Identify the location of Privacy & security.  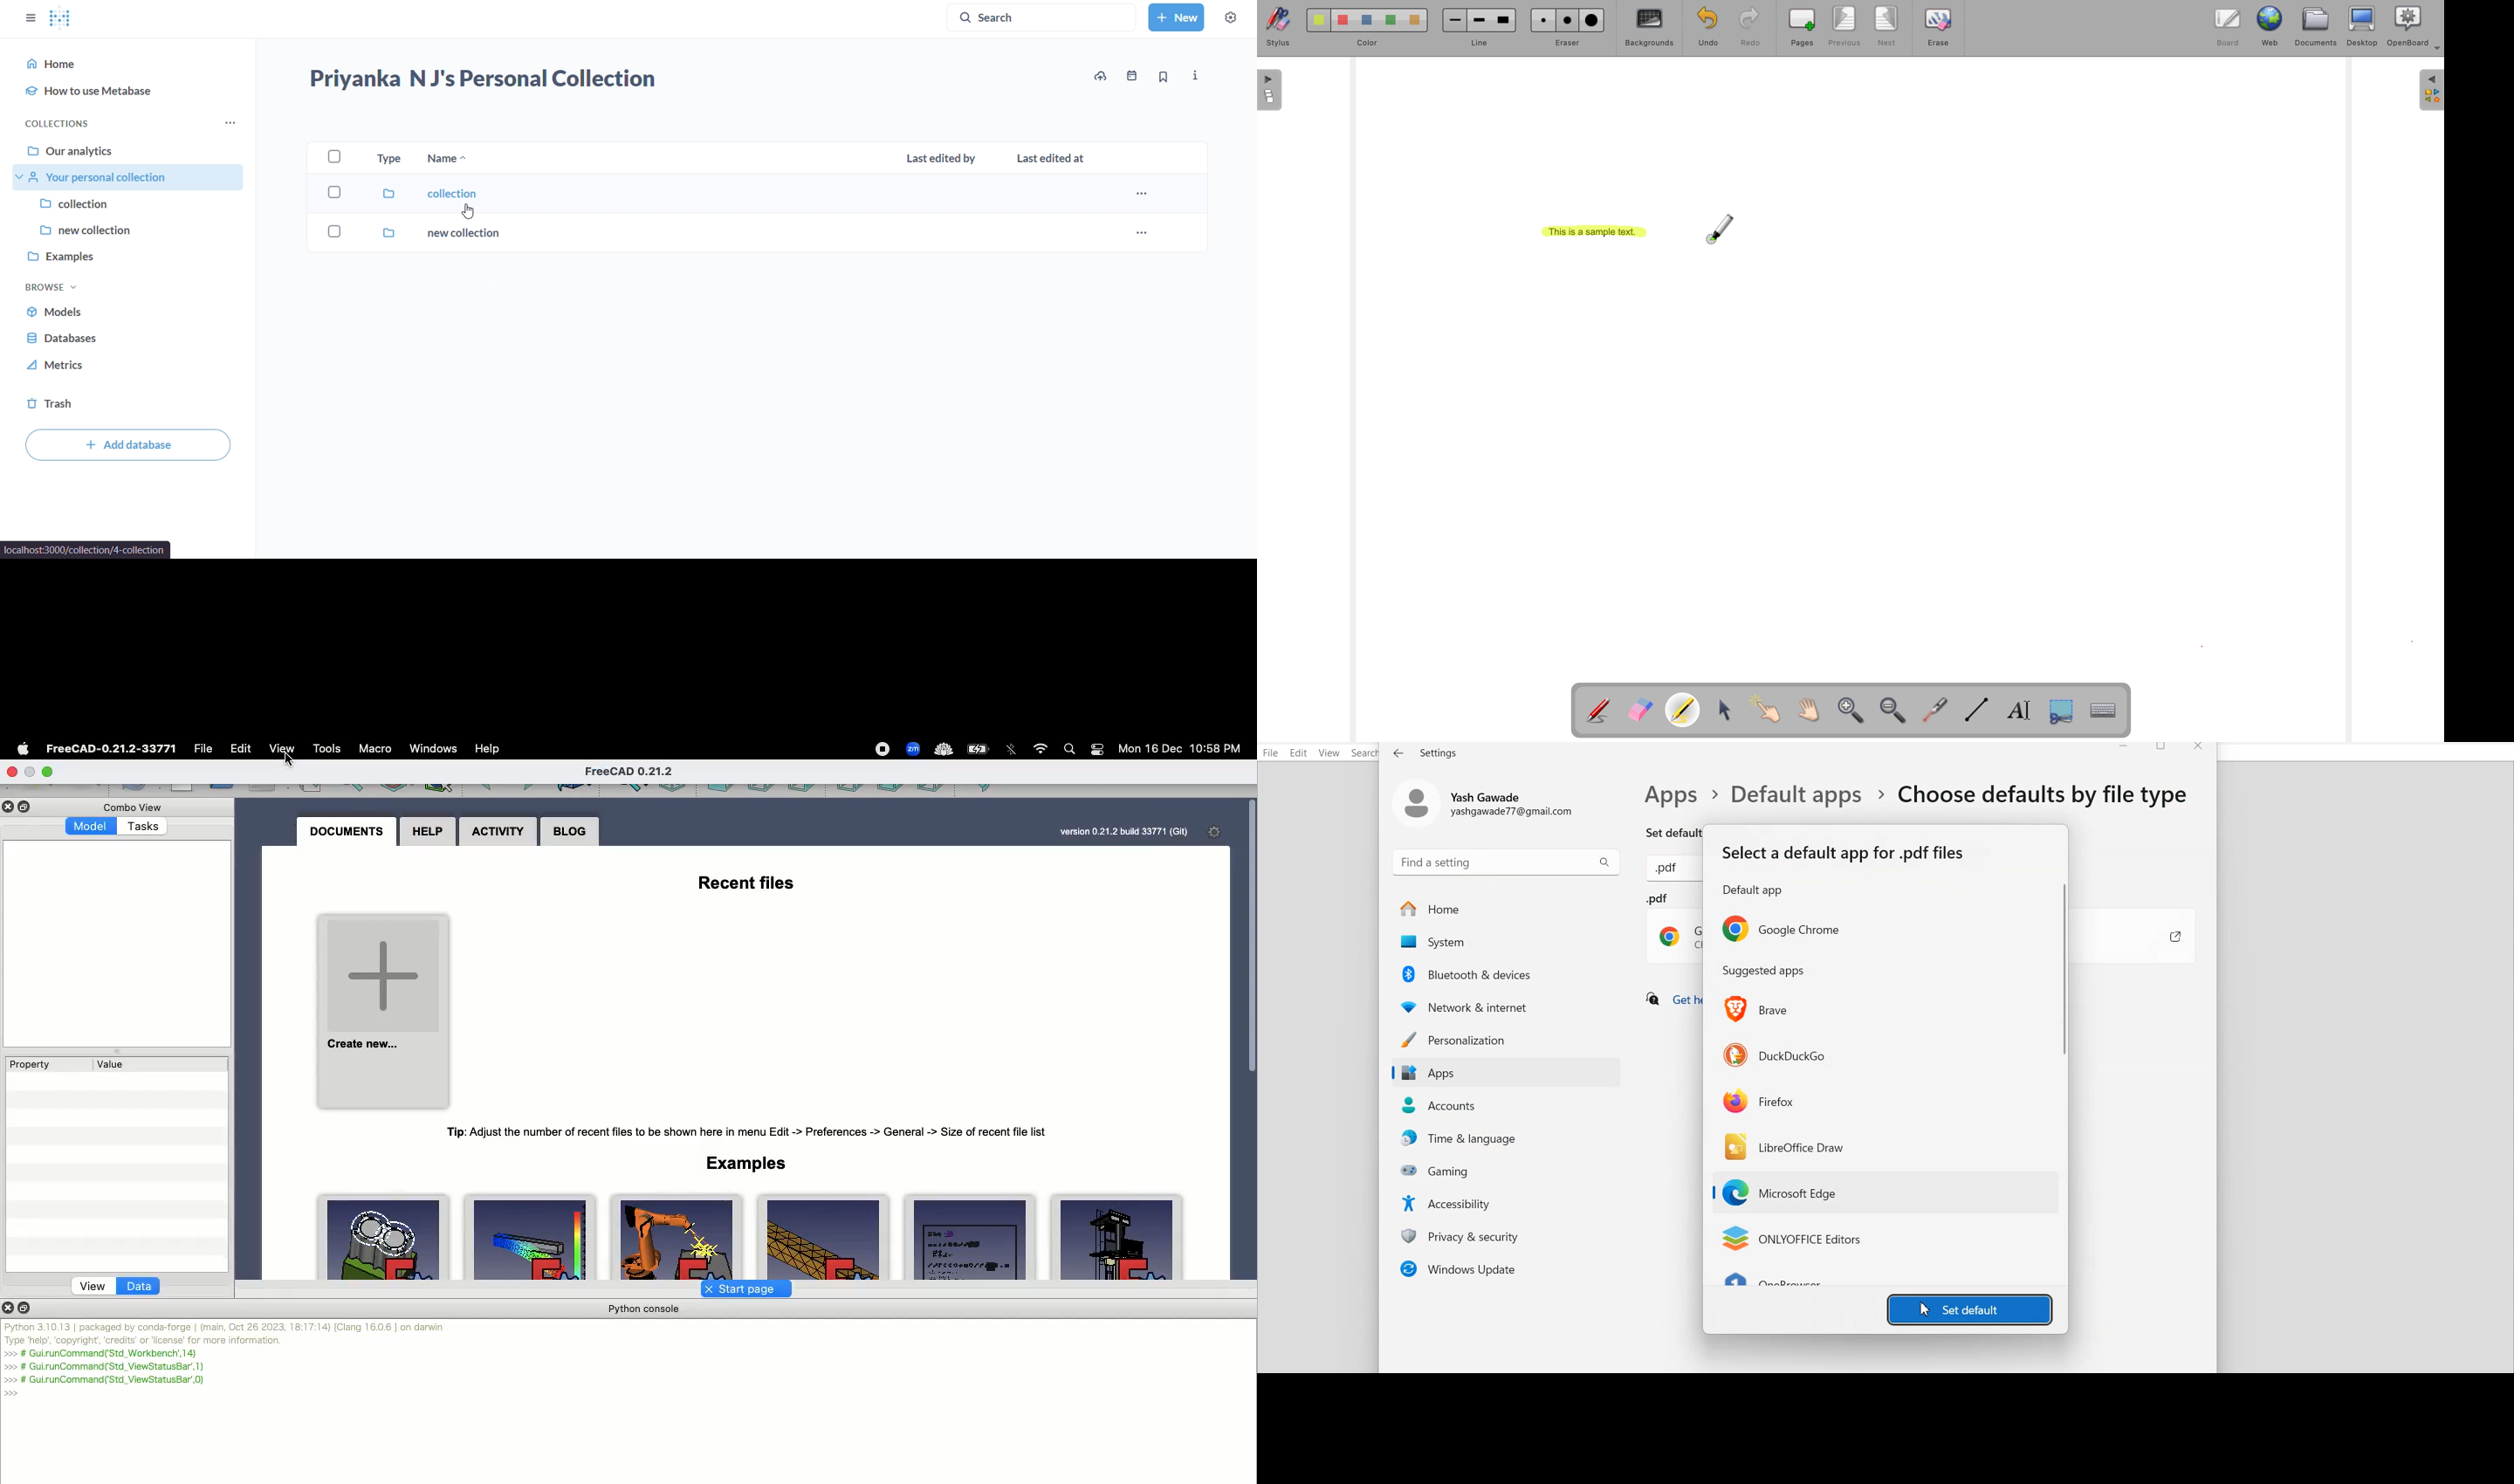
(1510, 1236).